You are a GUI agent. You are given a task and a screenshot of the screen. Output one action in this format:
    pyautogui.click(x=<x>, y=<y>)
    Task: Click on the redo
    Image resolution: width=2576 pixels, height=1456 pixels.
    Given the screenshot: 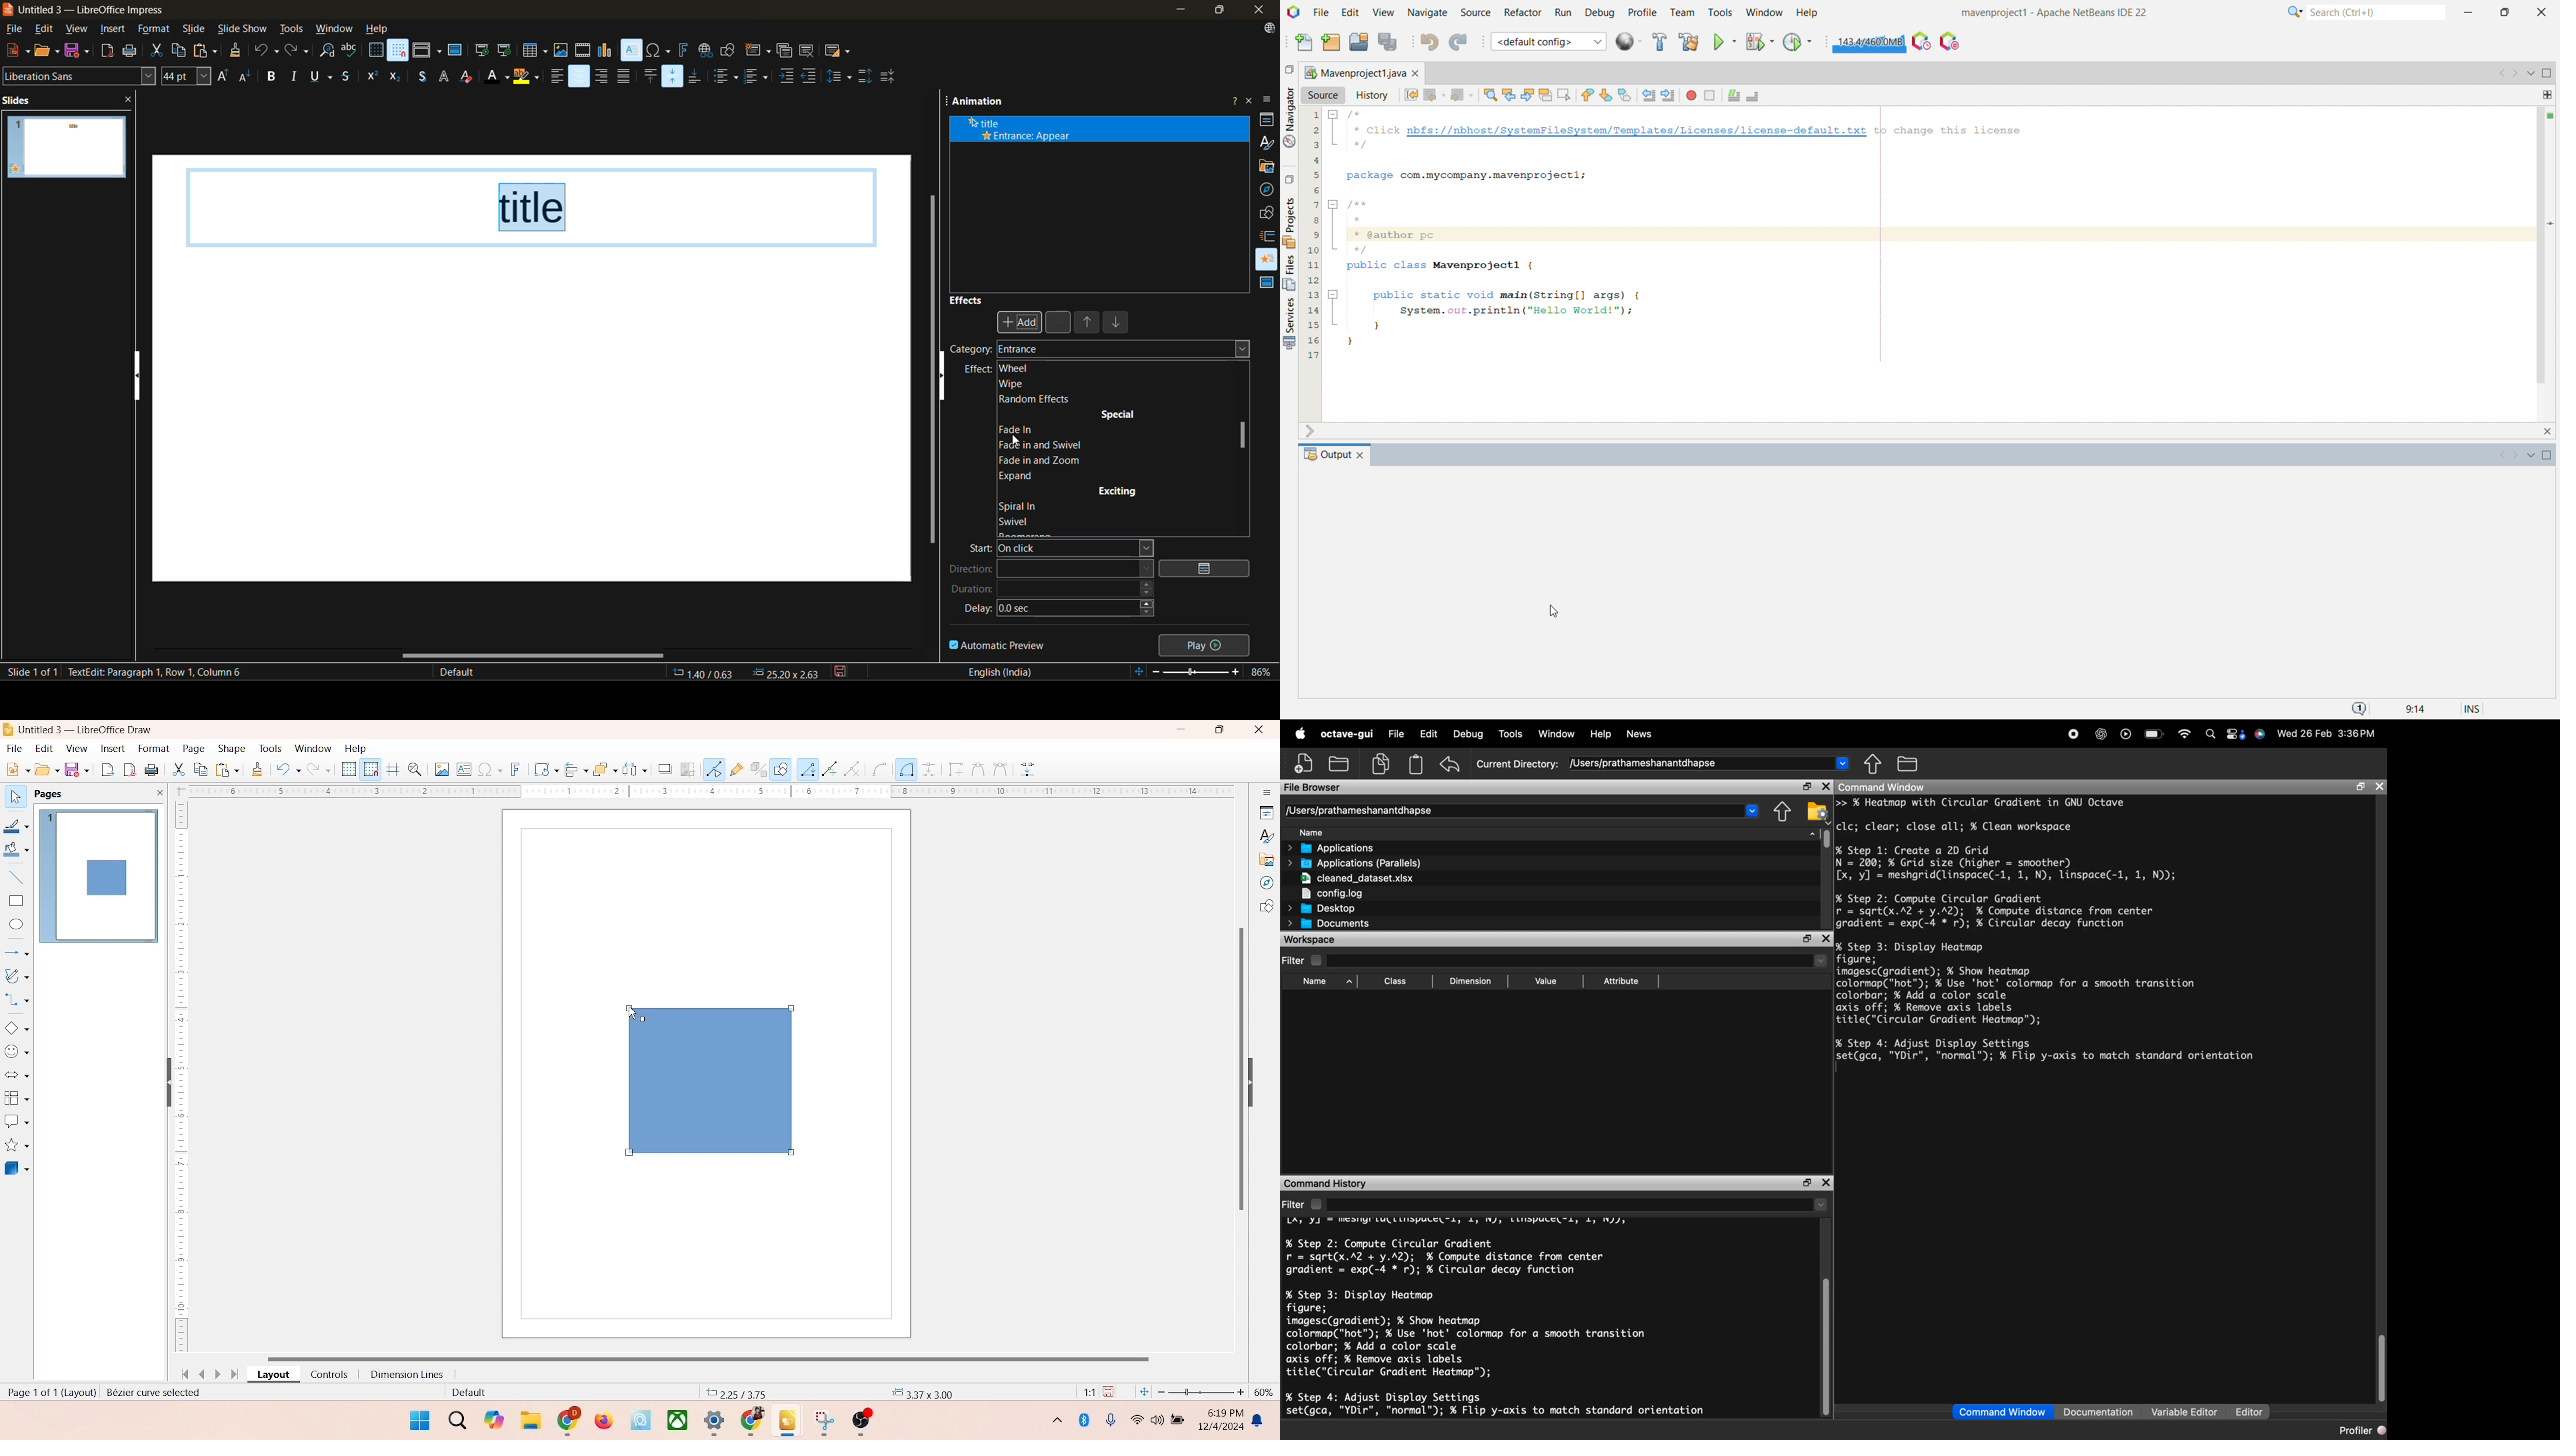 What is the action you would take?
    pyautogui.click(x=295, y=50)
    